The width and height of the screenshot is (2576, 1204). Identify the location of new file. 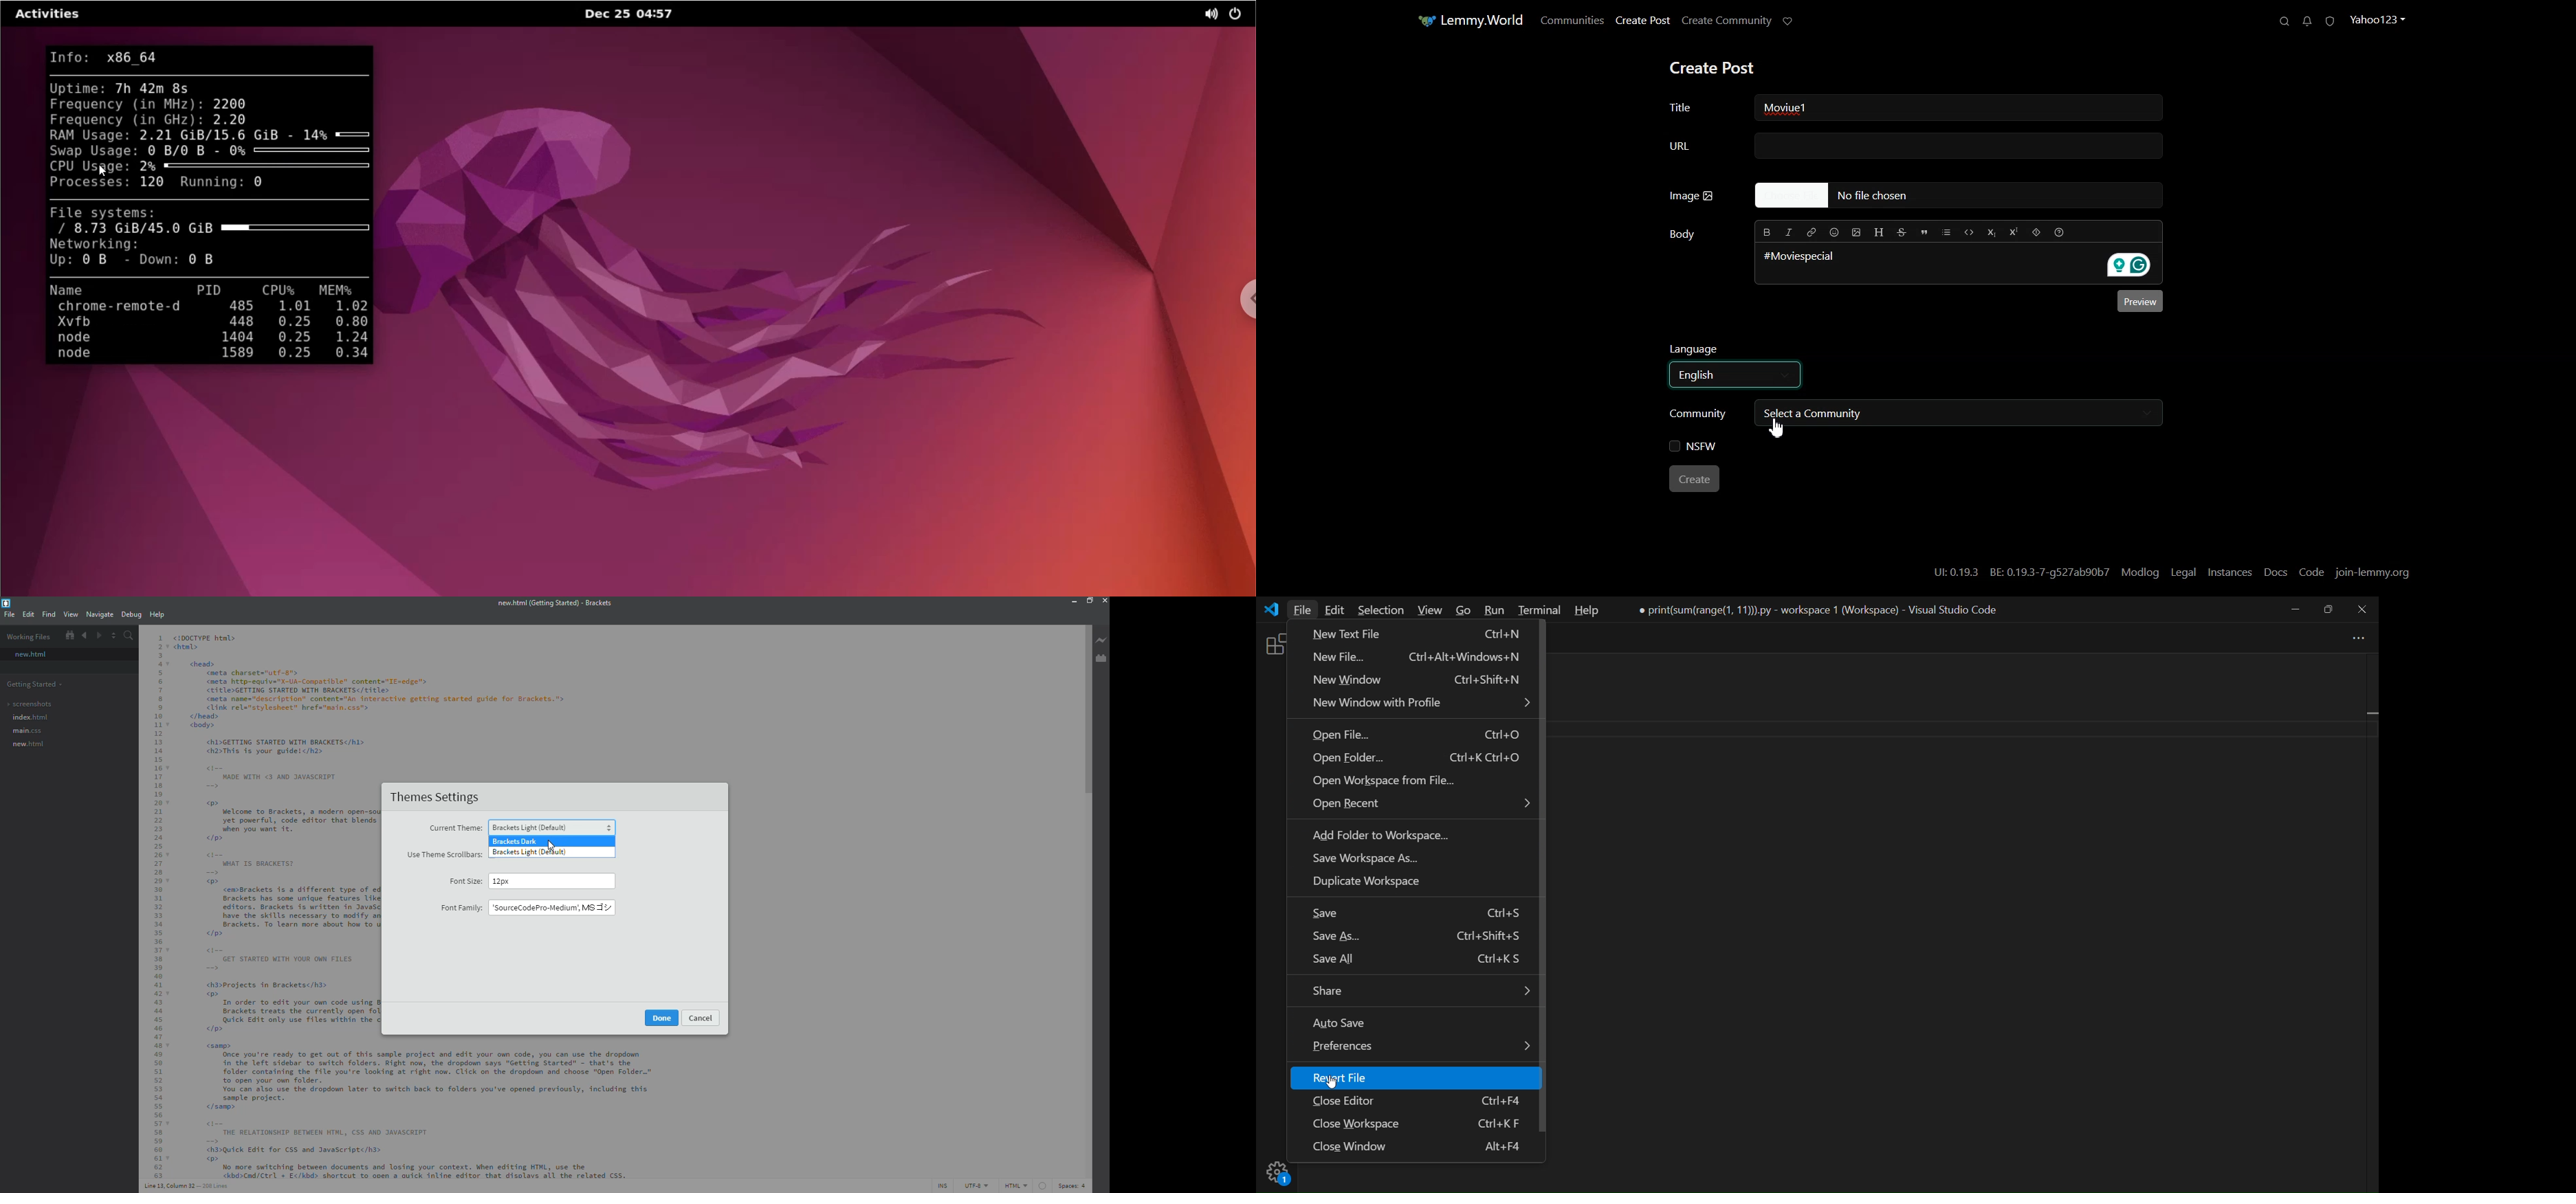
(1418, 658).